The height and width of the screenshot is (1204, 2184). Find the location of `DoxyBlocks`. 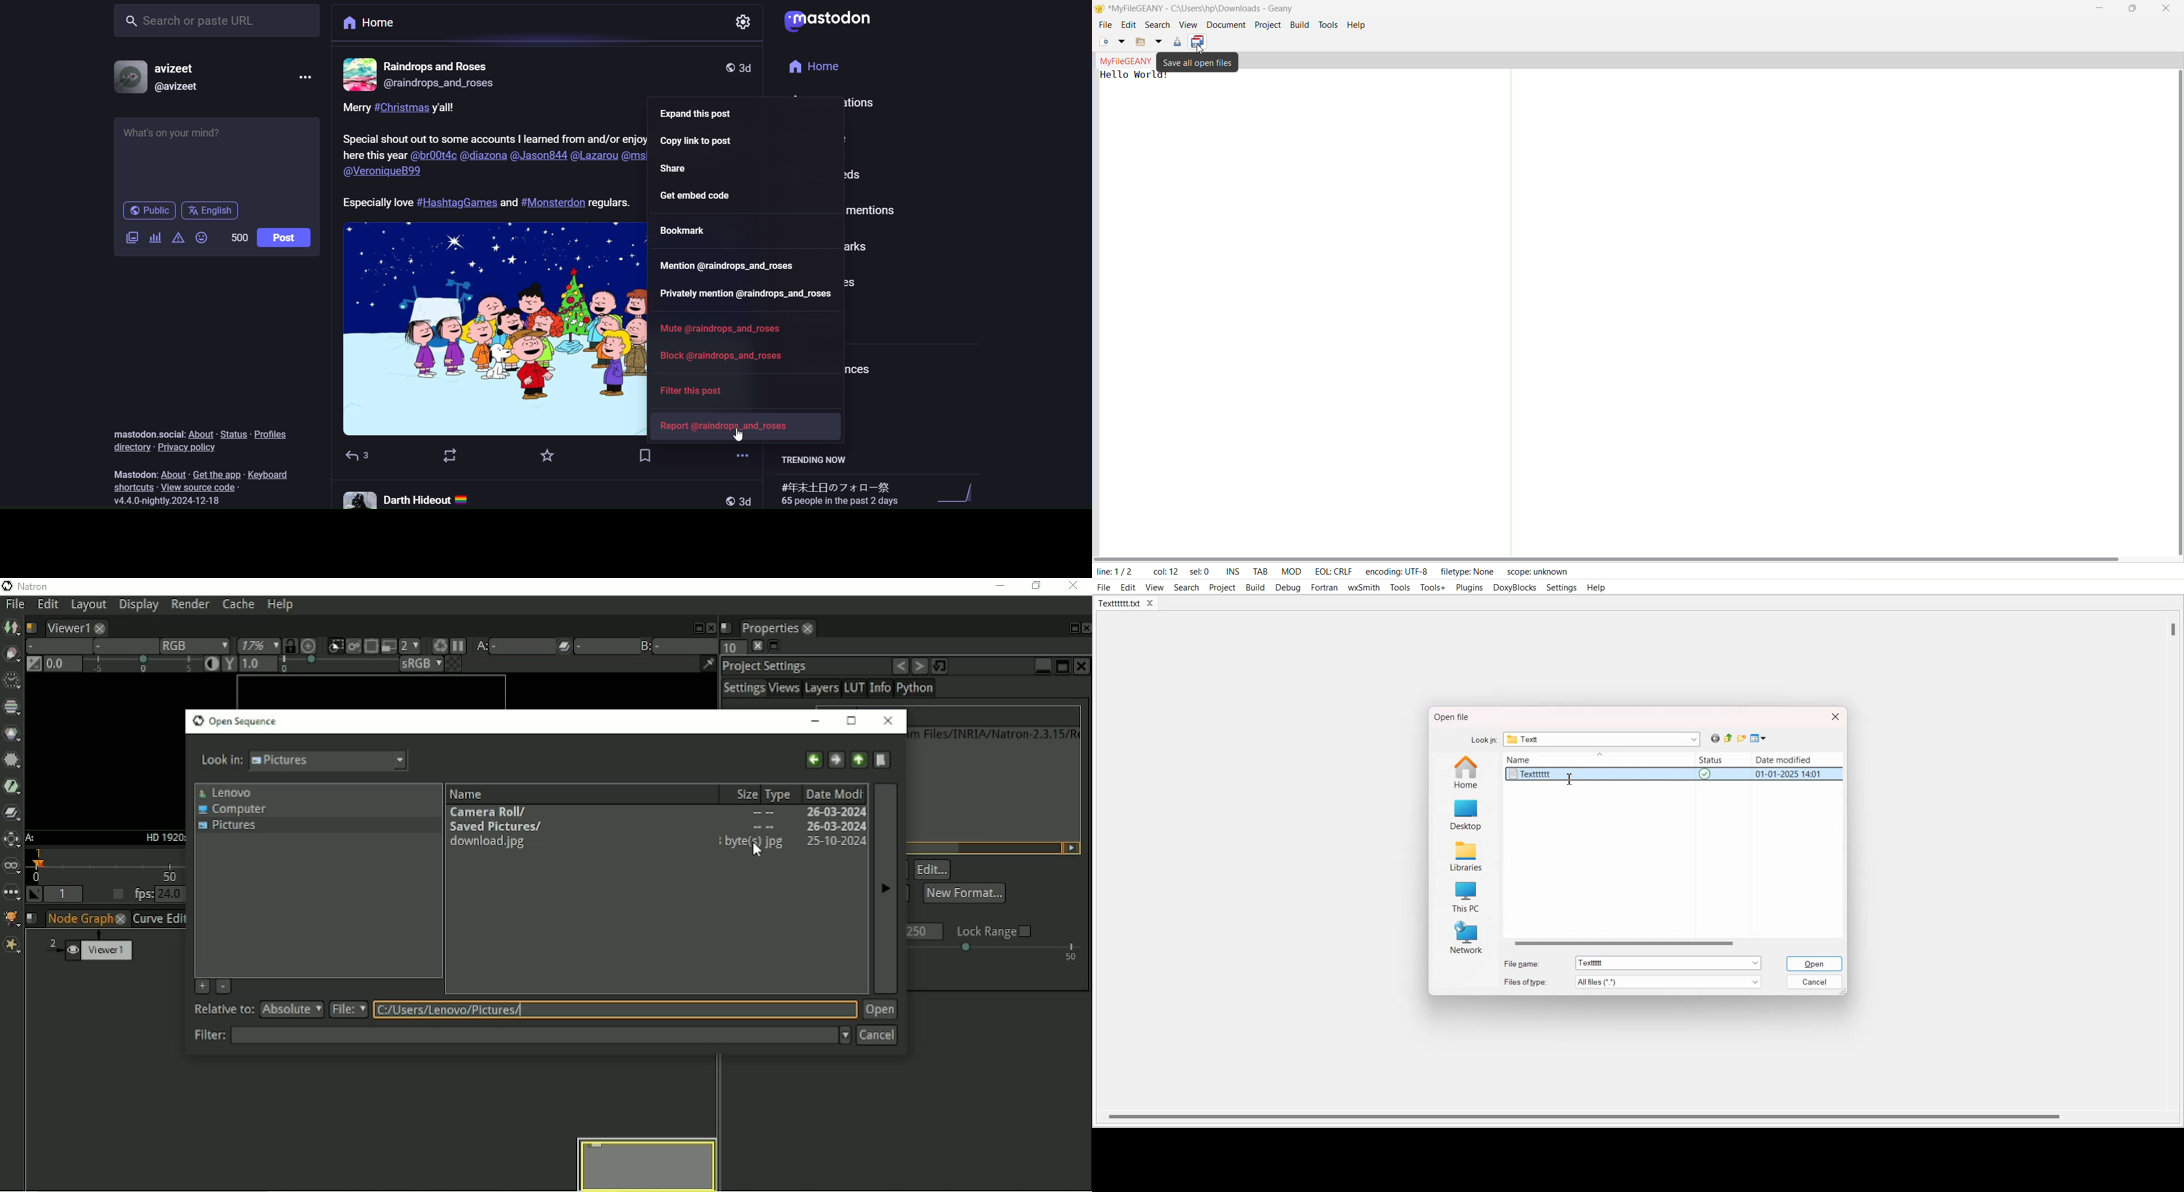

DoxyBlocks is located at coordinates (1514, 587).